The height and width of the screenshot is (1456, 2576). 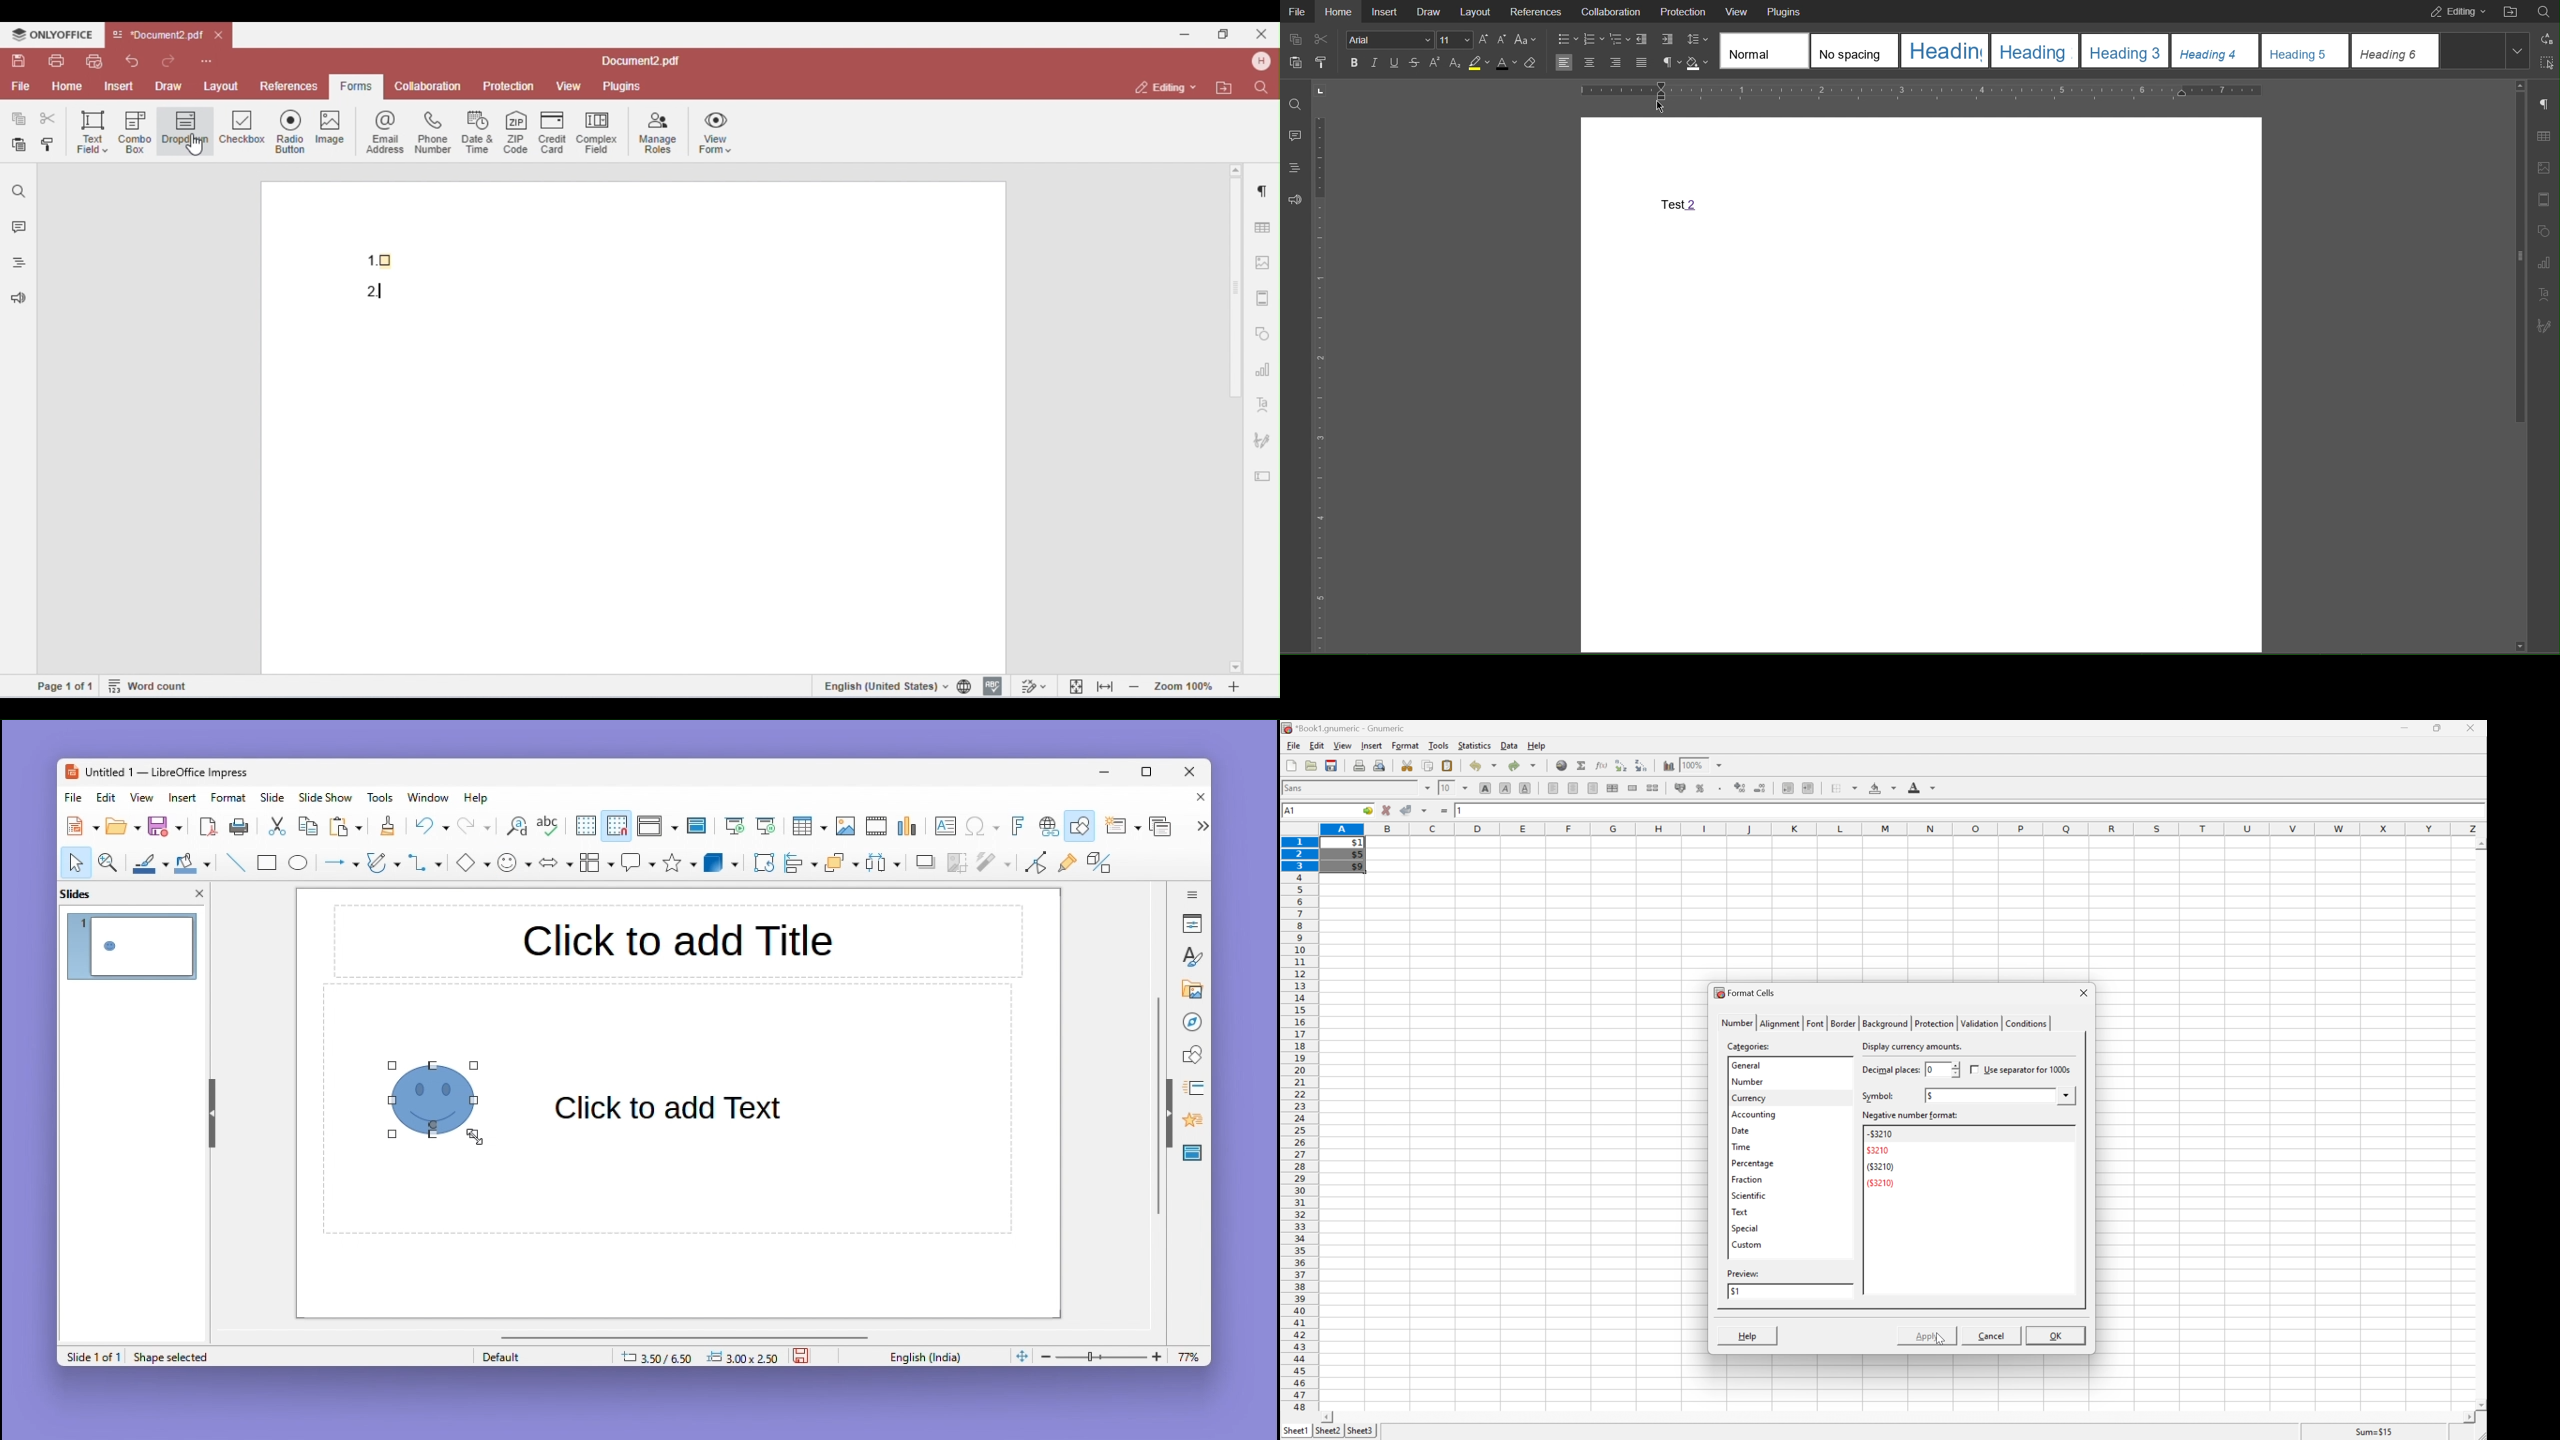 I want to click on Close, so click(x=1196, y=799).